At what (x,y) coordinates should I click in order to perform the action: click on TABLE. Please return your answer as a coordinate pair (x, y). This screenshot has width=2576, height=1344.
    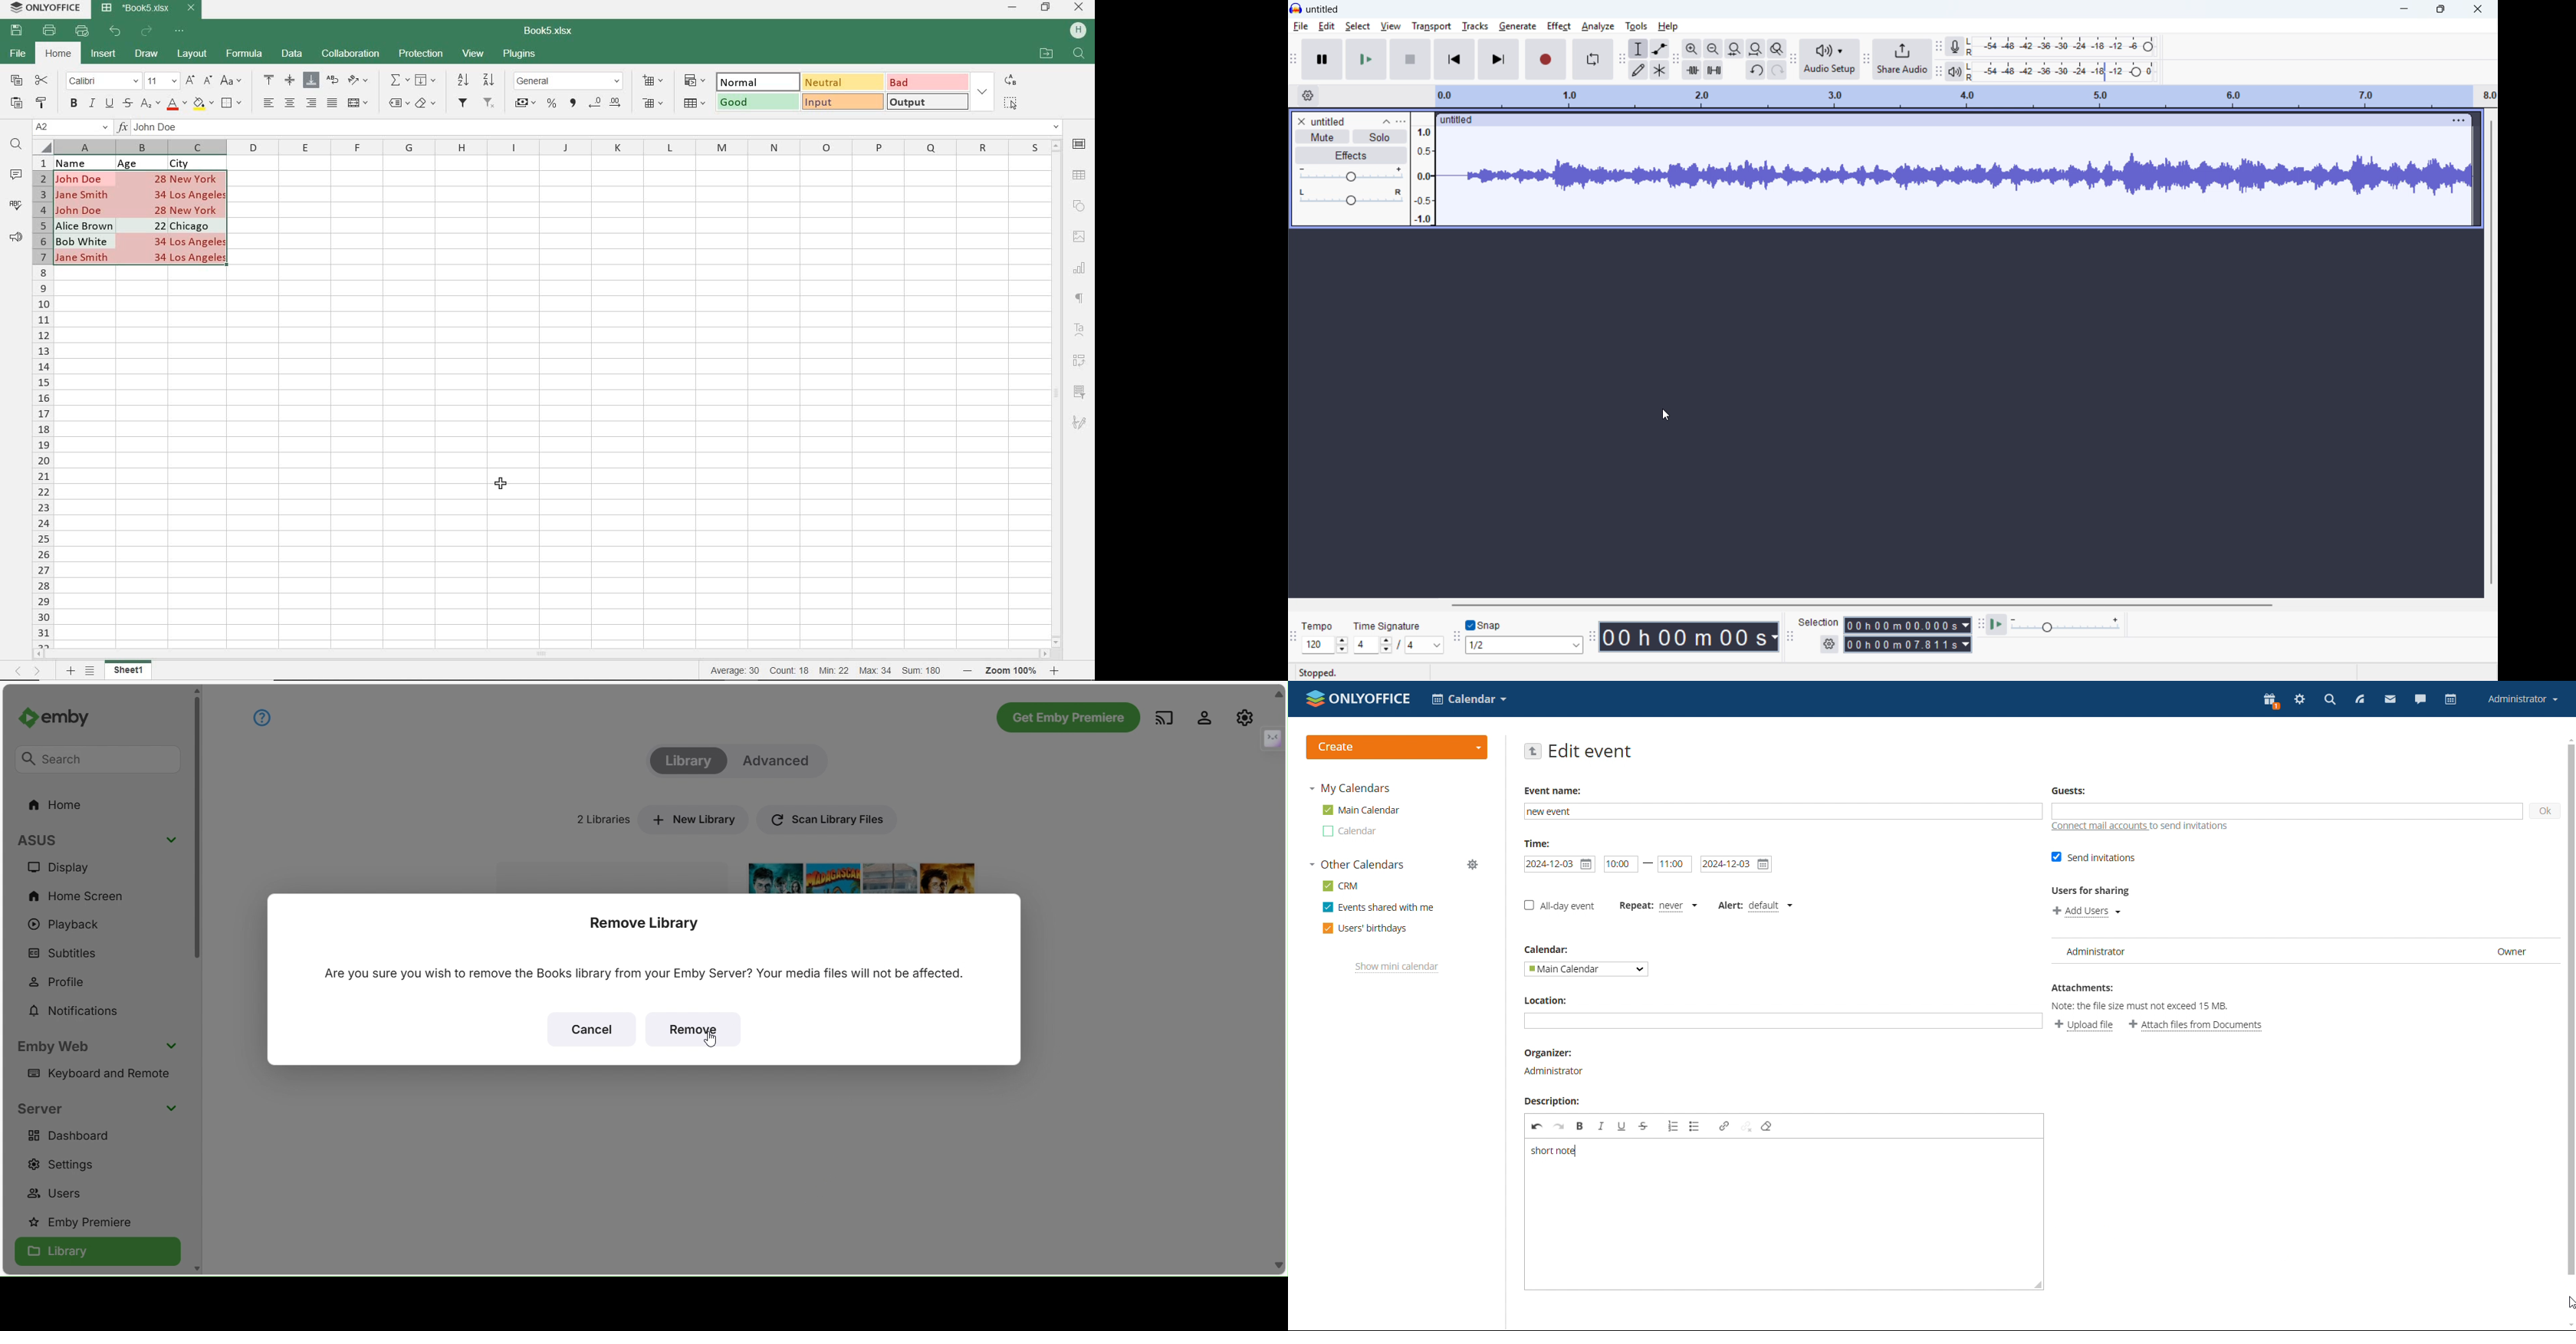
    Looking at the image, I should click on (1081, 175).